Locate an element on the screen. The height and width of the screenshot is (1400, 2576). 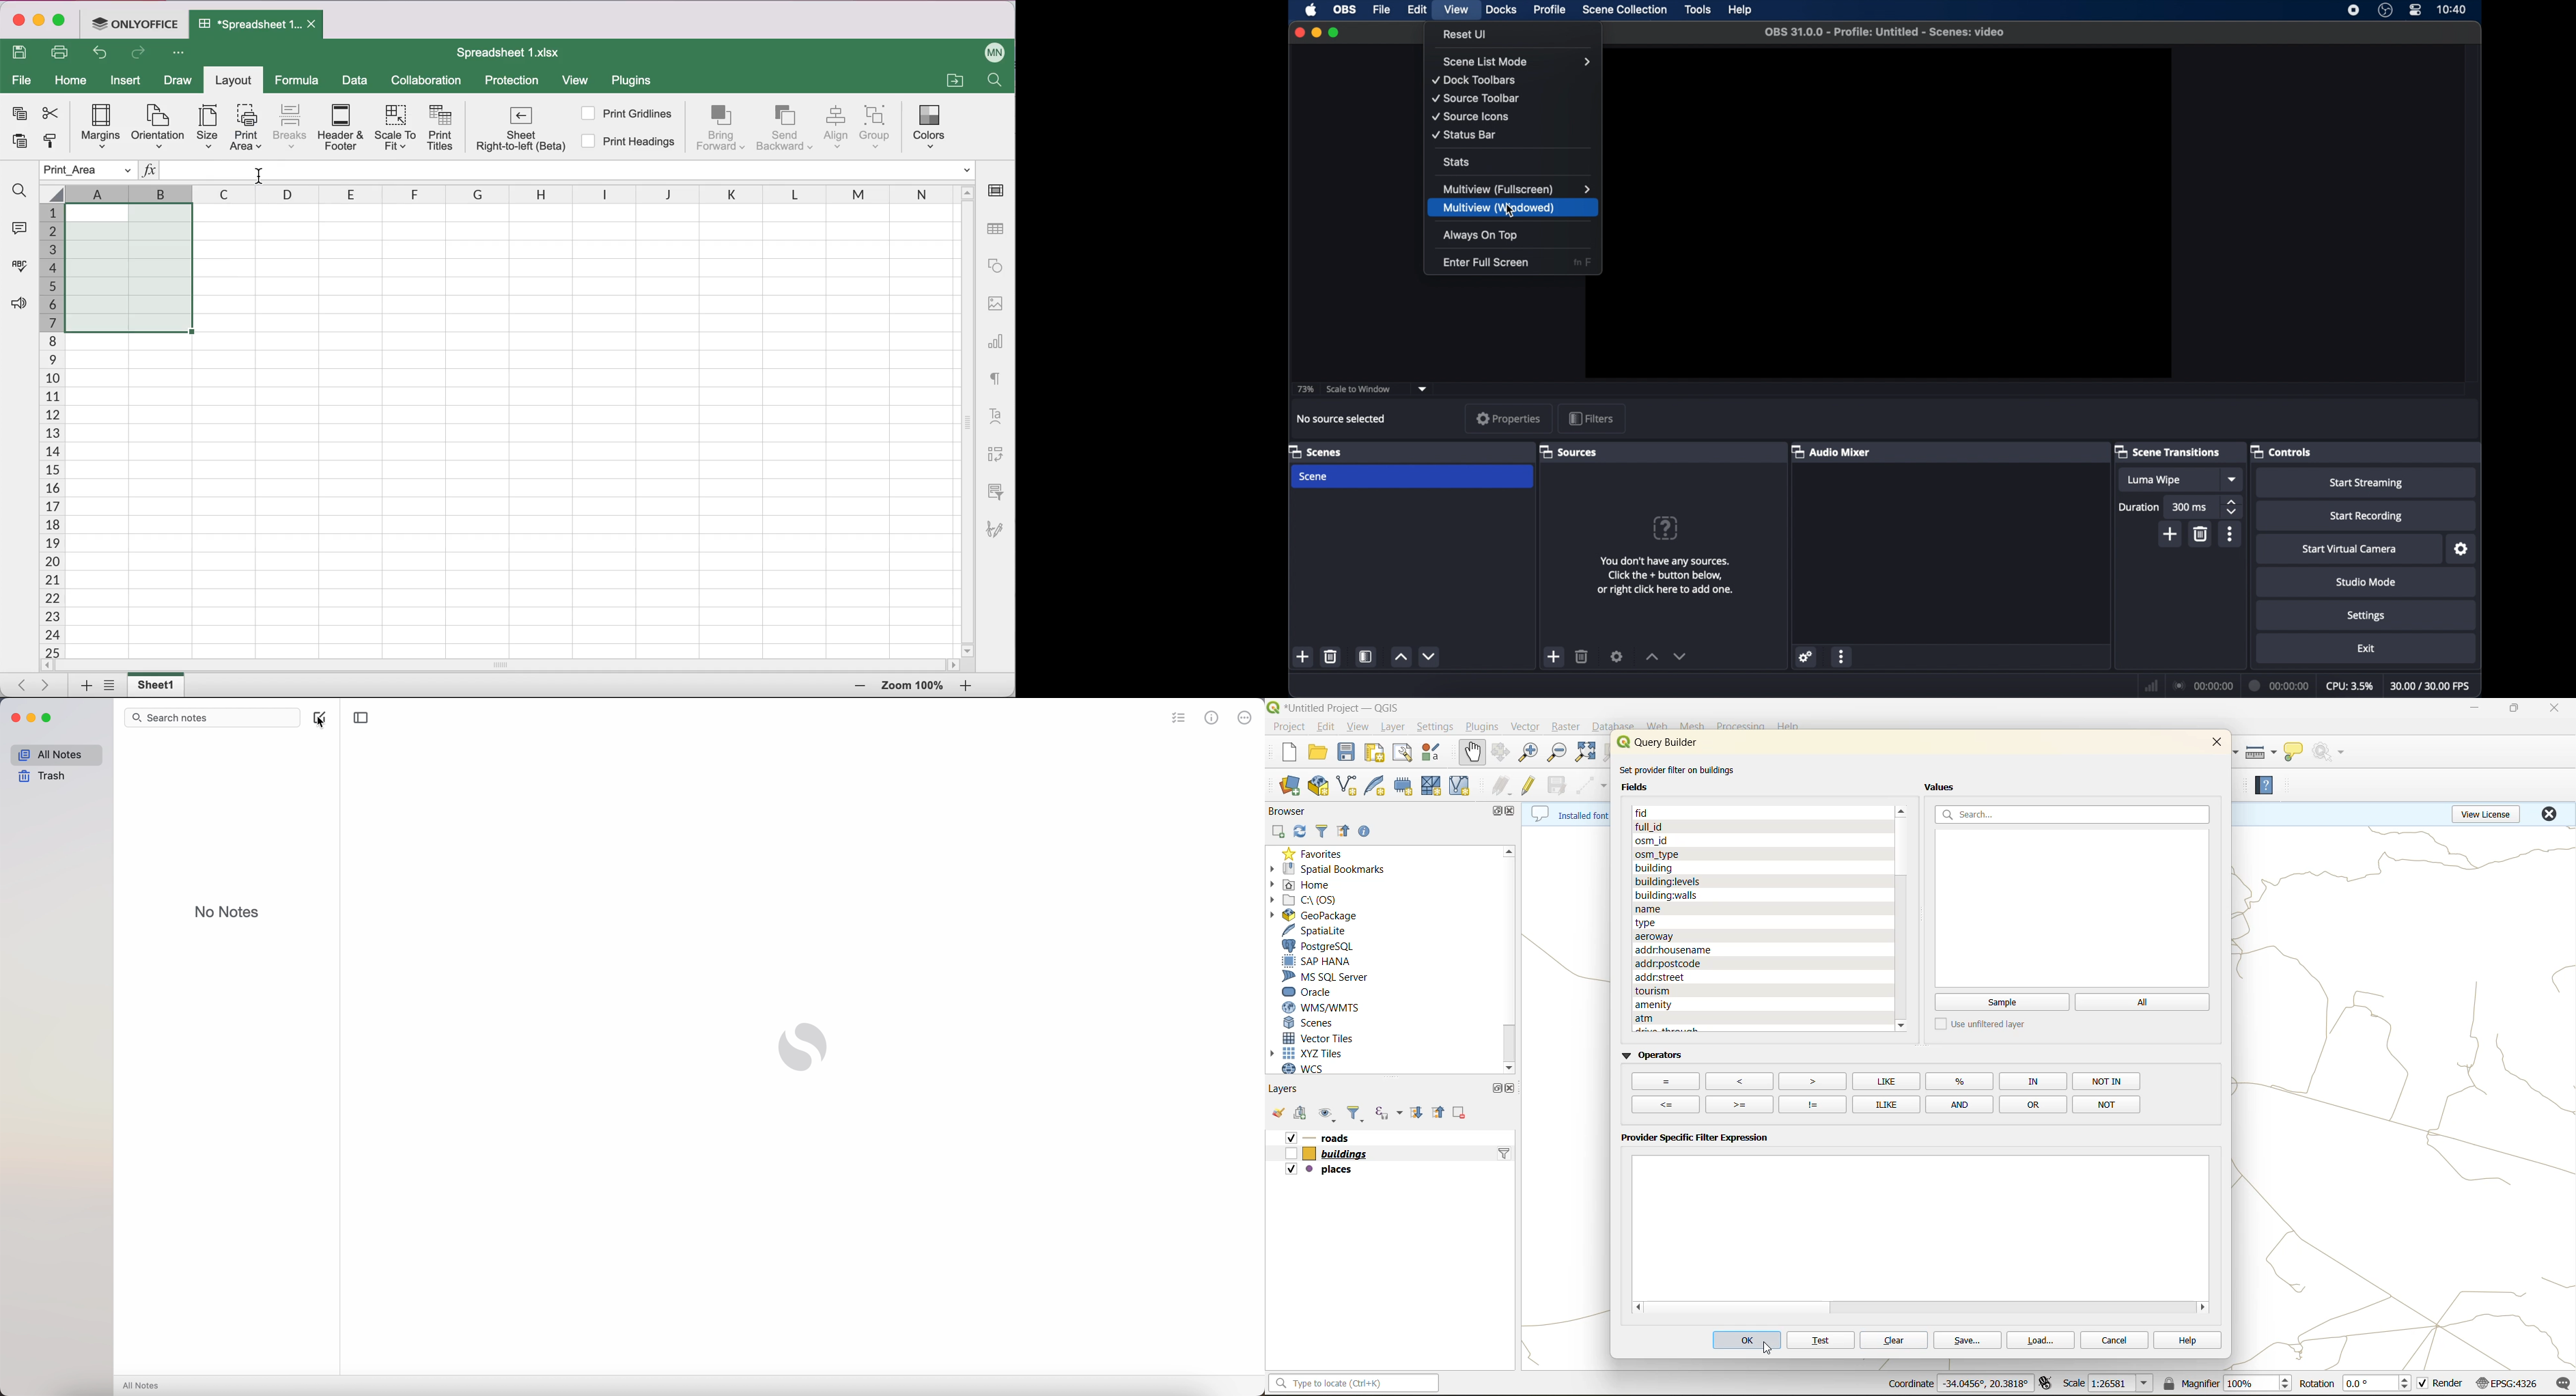
sources is located at coordinates (1570, 451).